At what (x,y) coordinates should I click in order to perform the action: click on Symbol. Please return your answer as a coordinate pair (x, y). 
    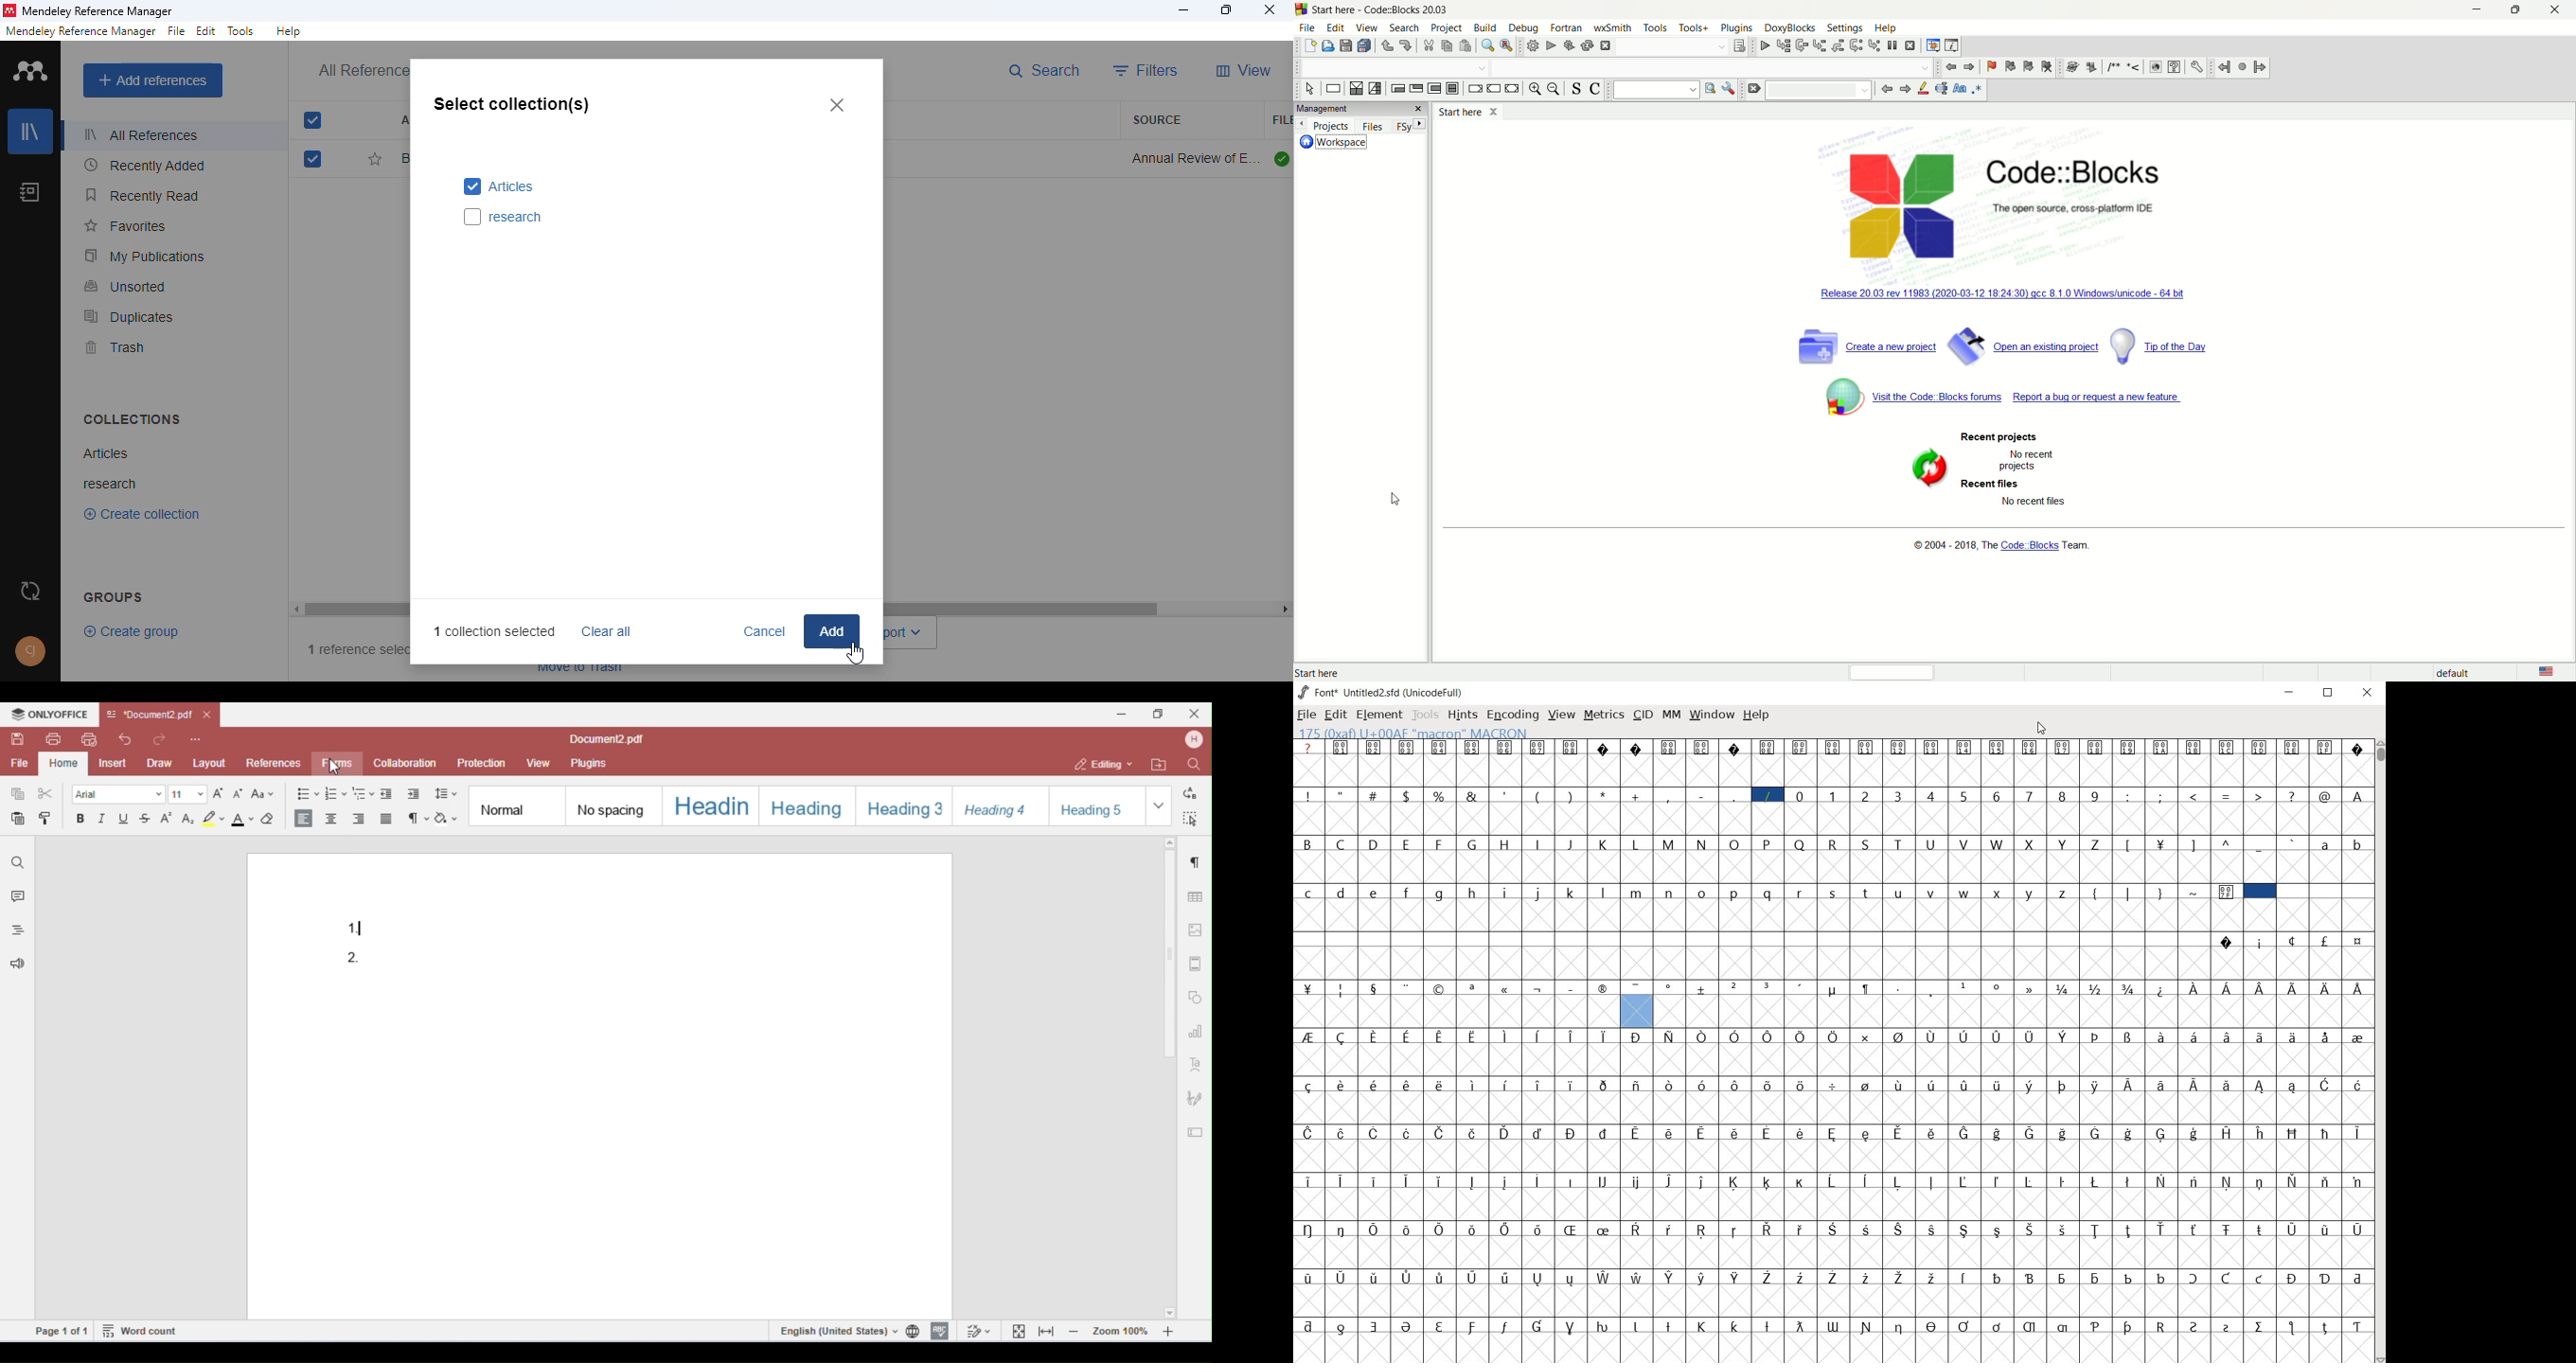
    Looking at the image, I should click on (2228, 748).